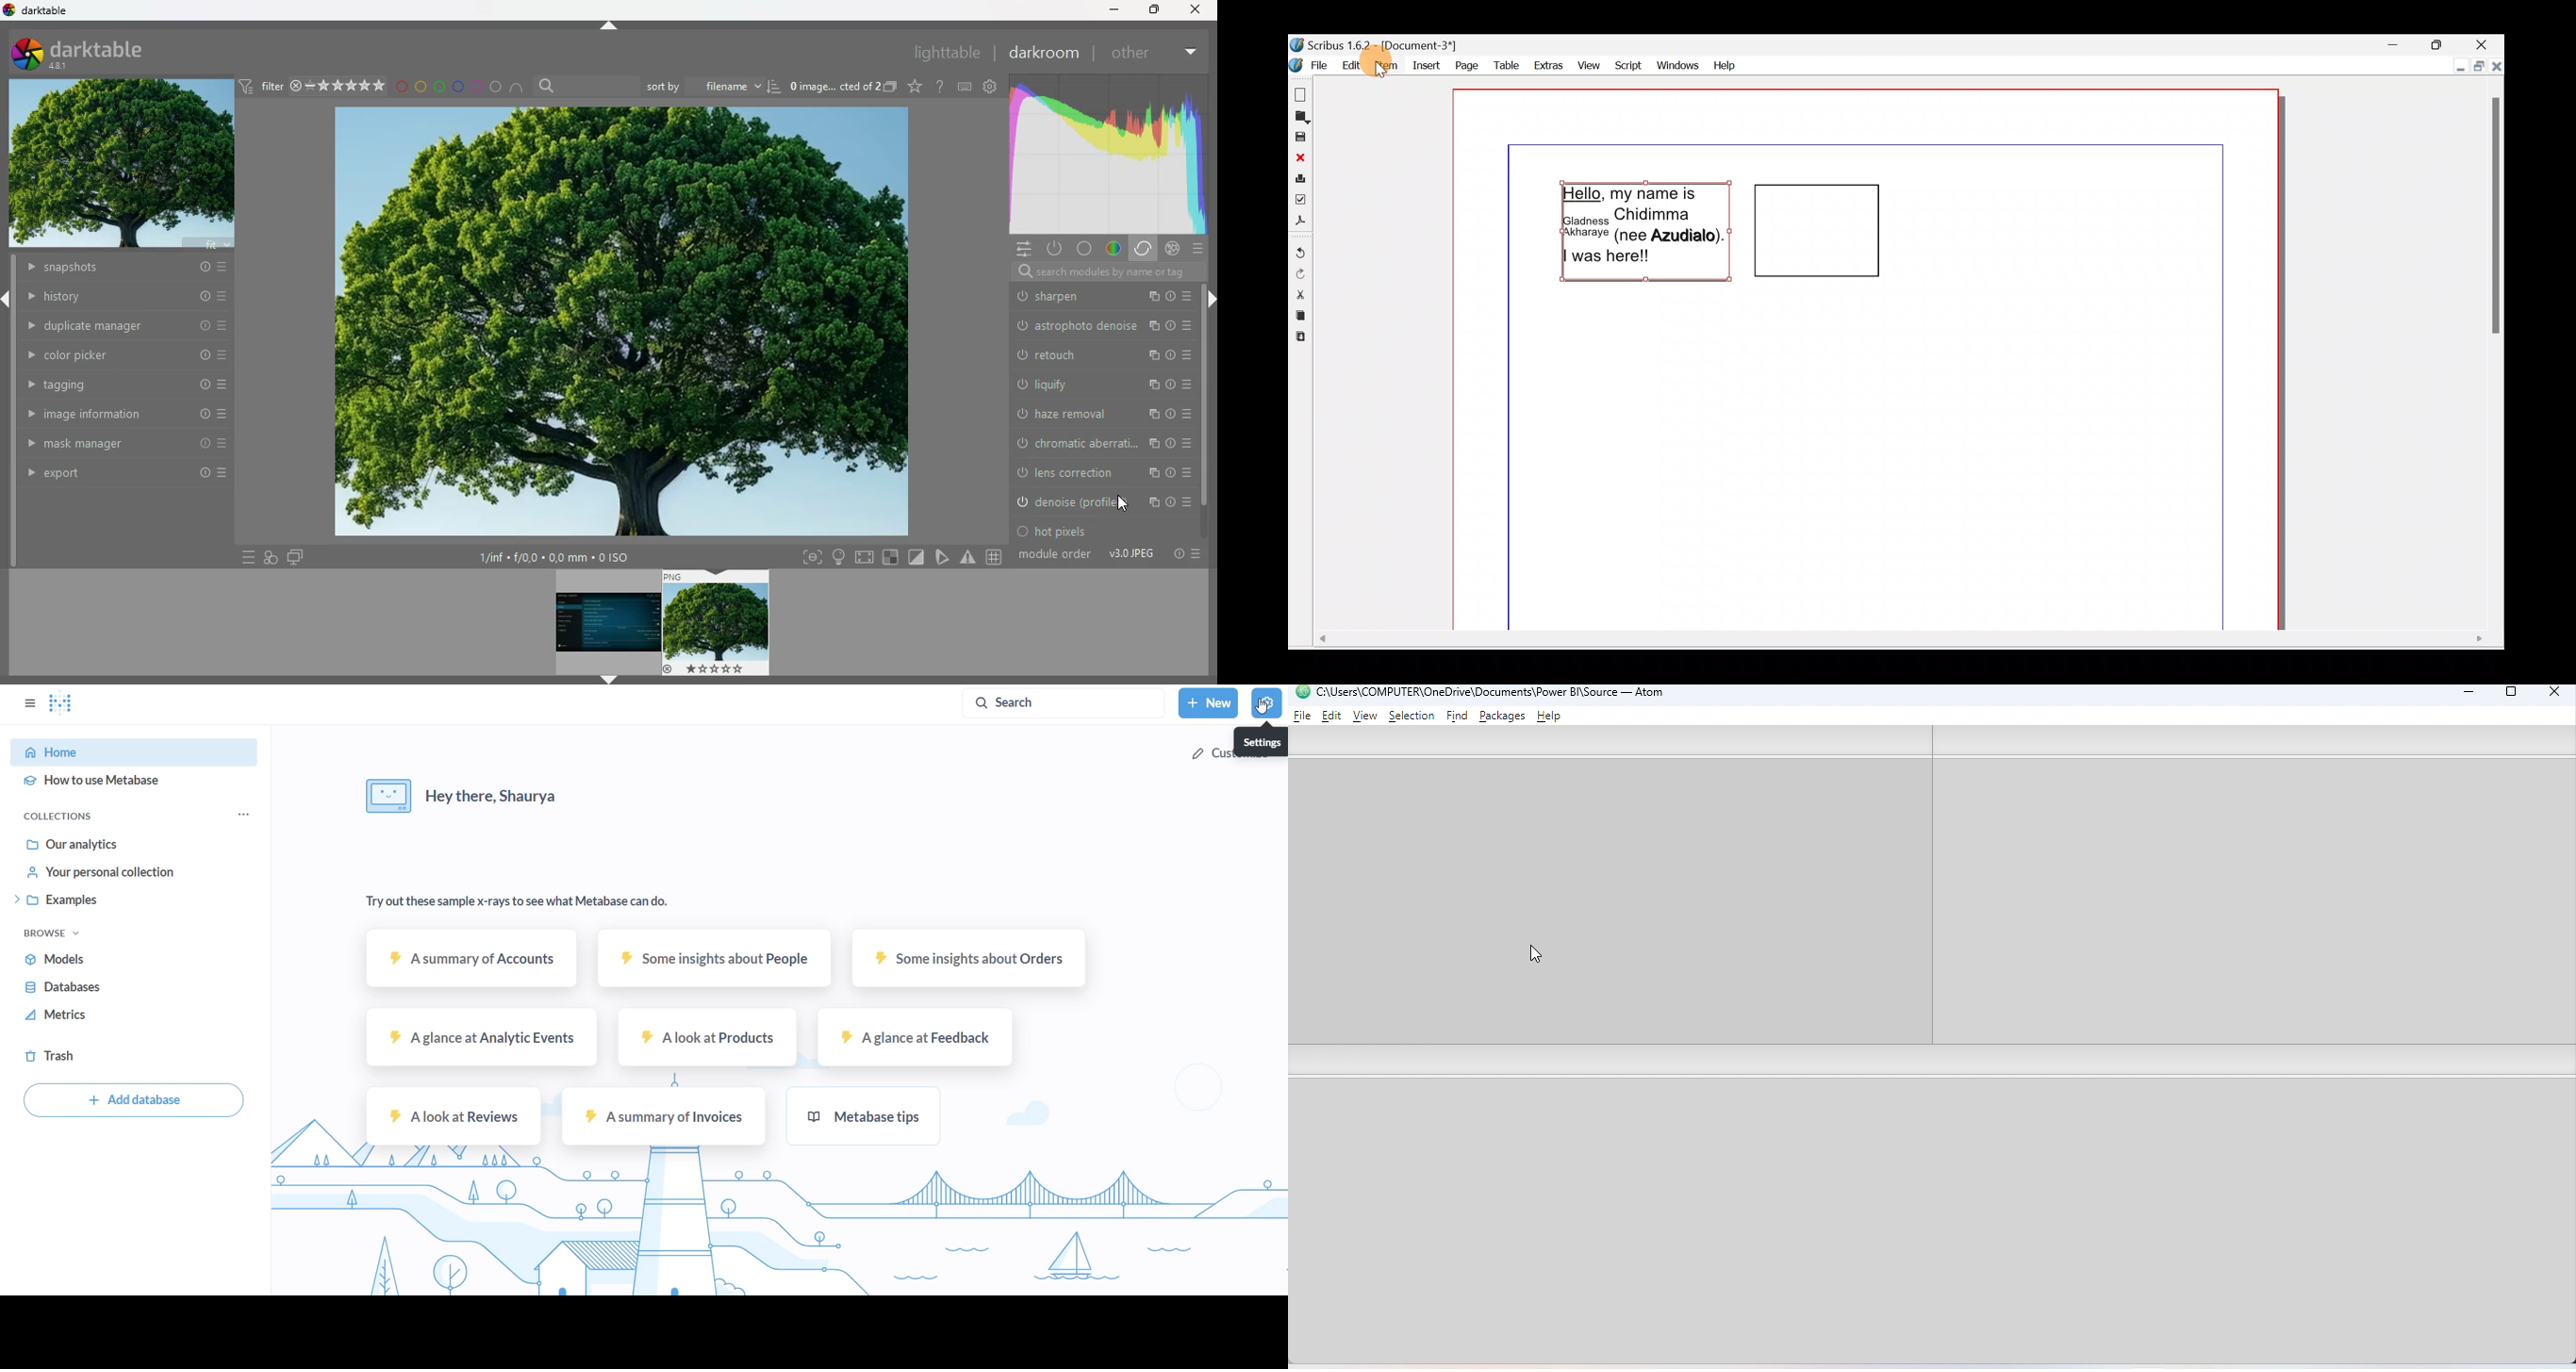  I want to click on image format, so click(1131, 554).